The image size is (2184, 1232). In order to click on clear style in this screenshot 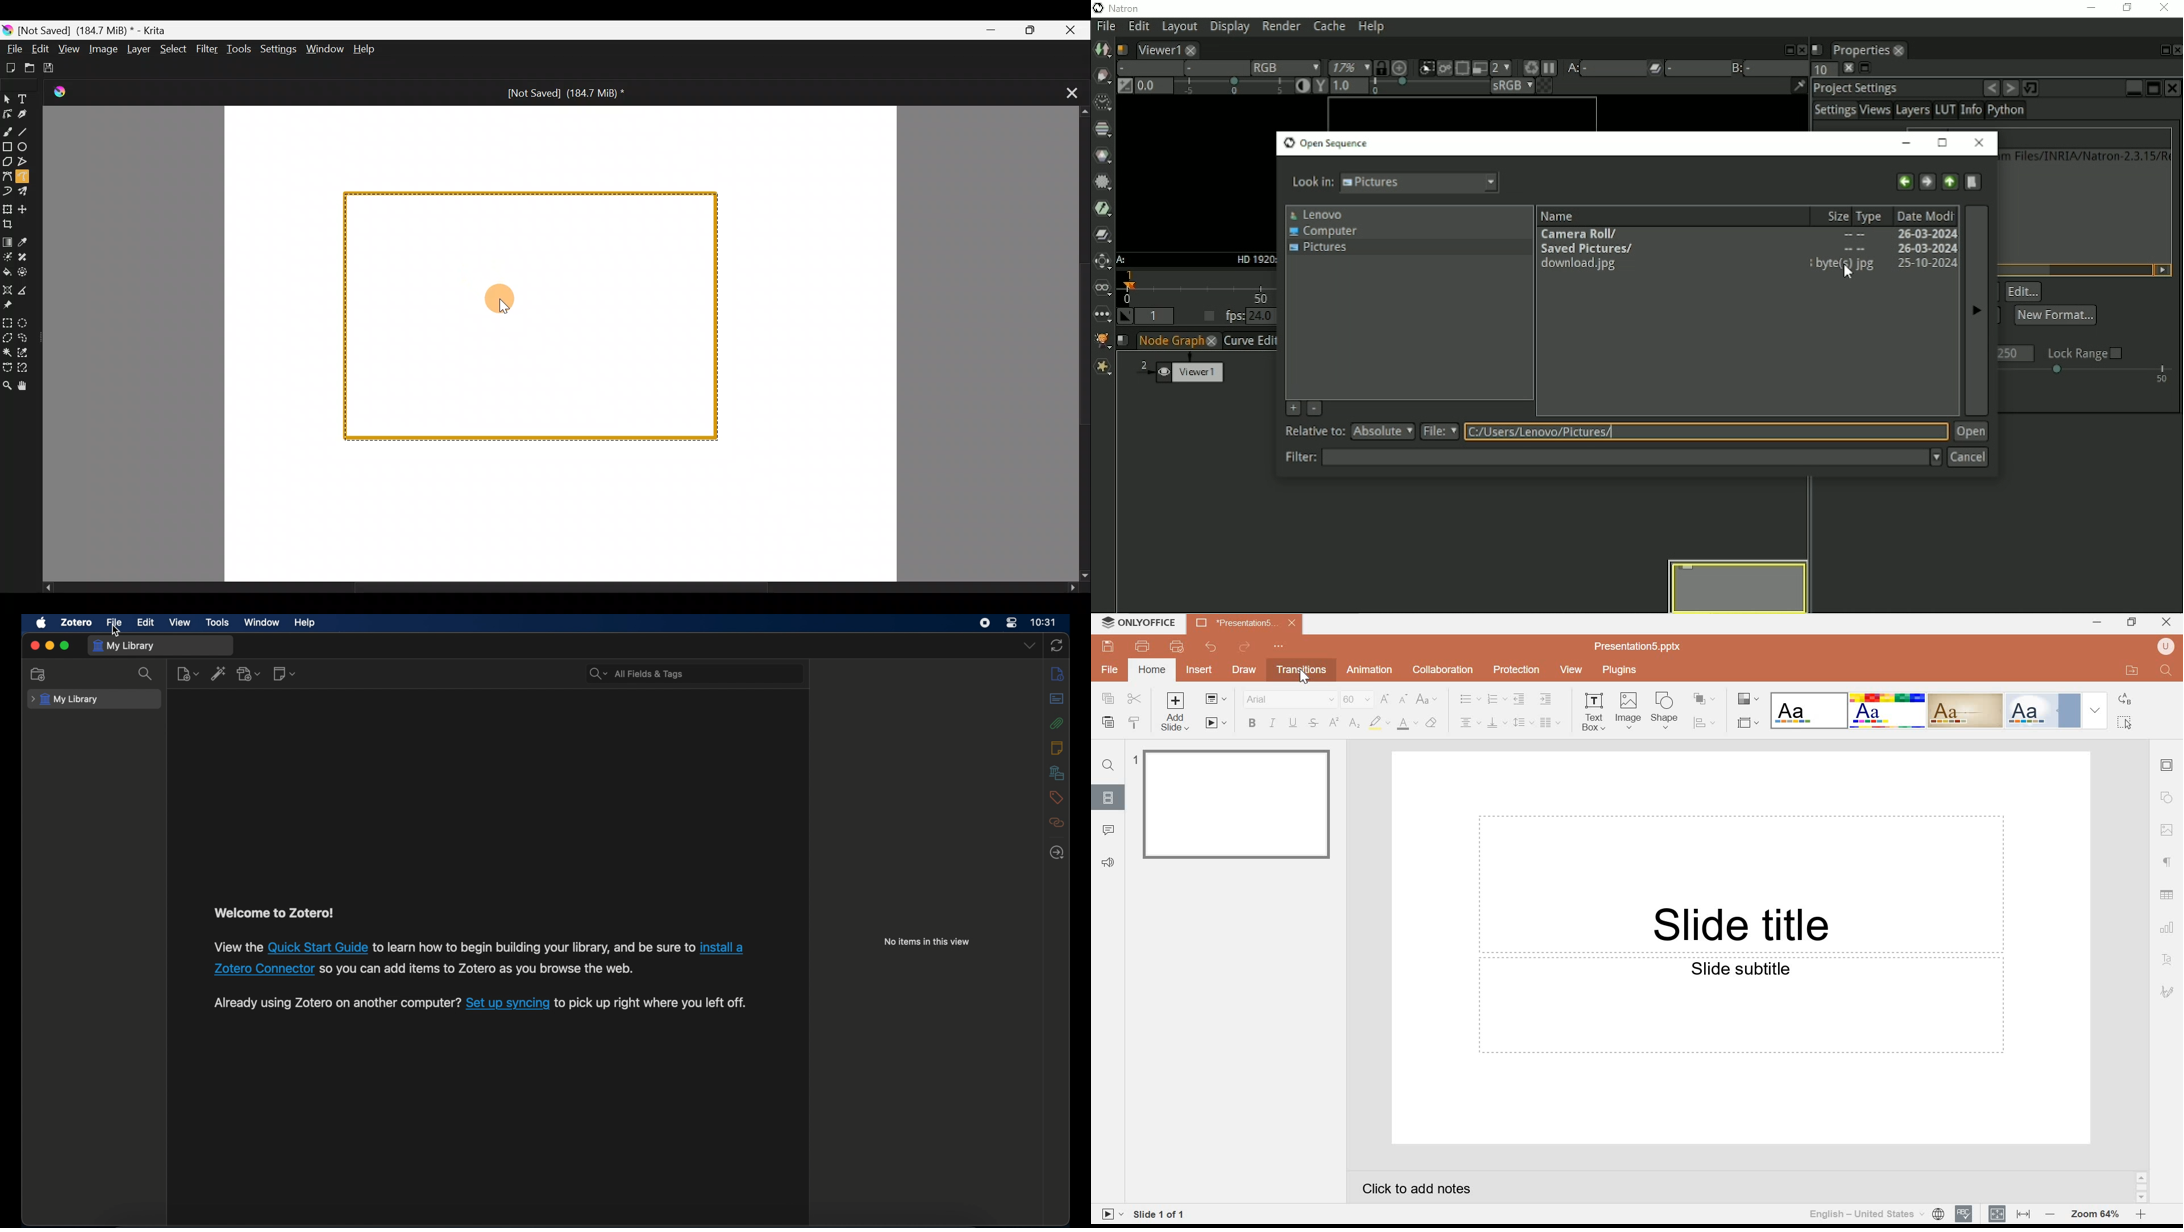, I will do `click(1431, 724)`.